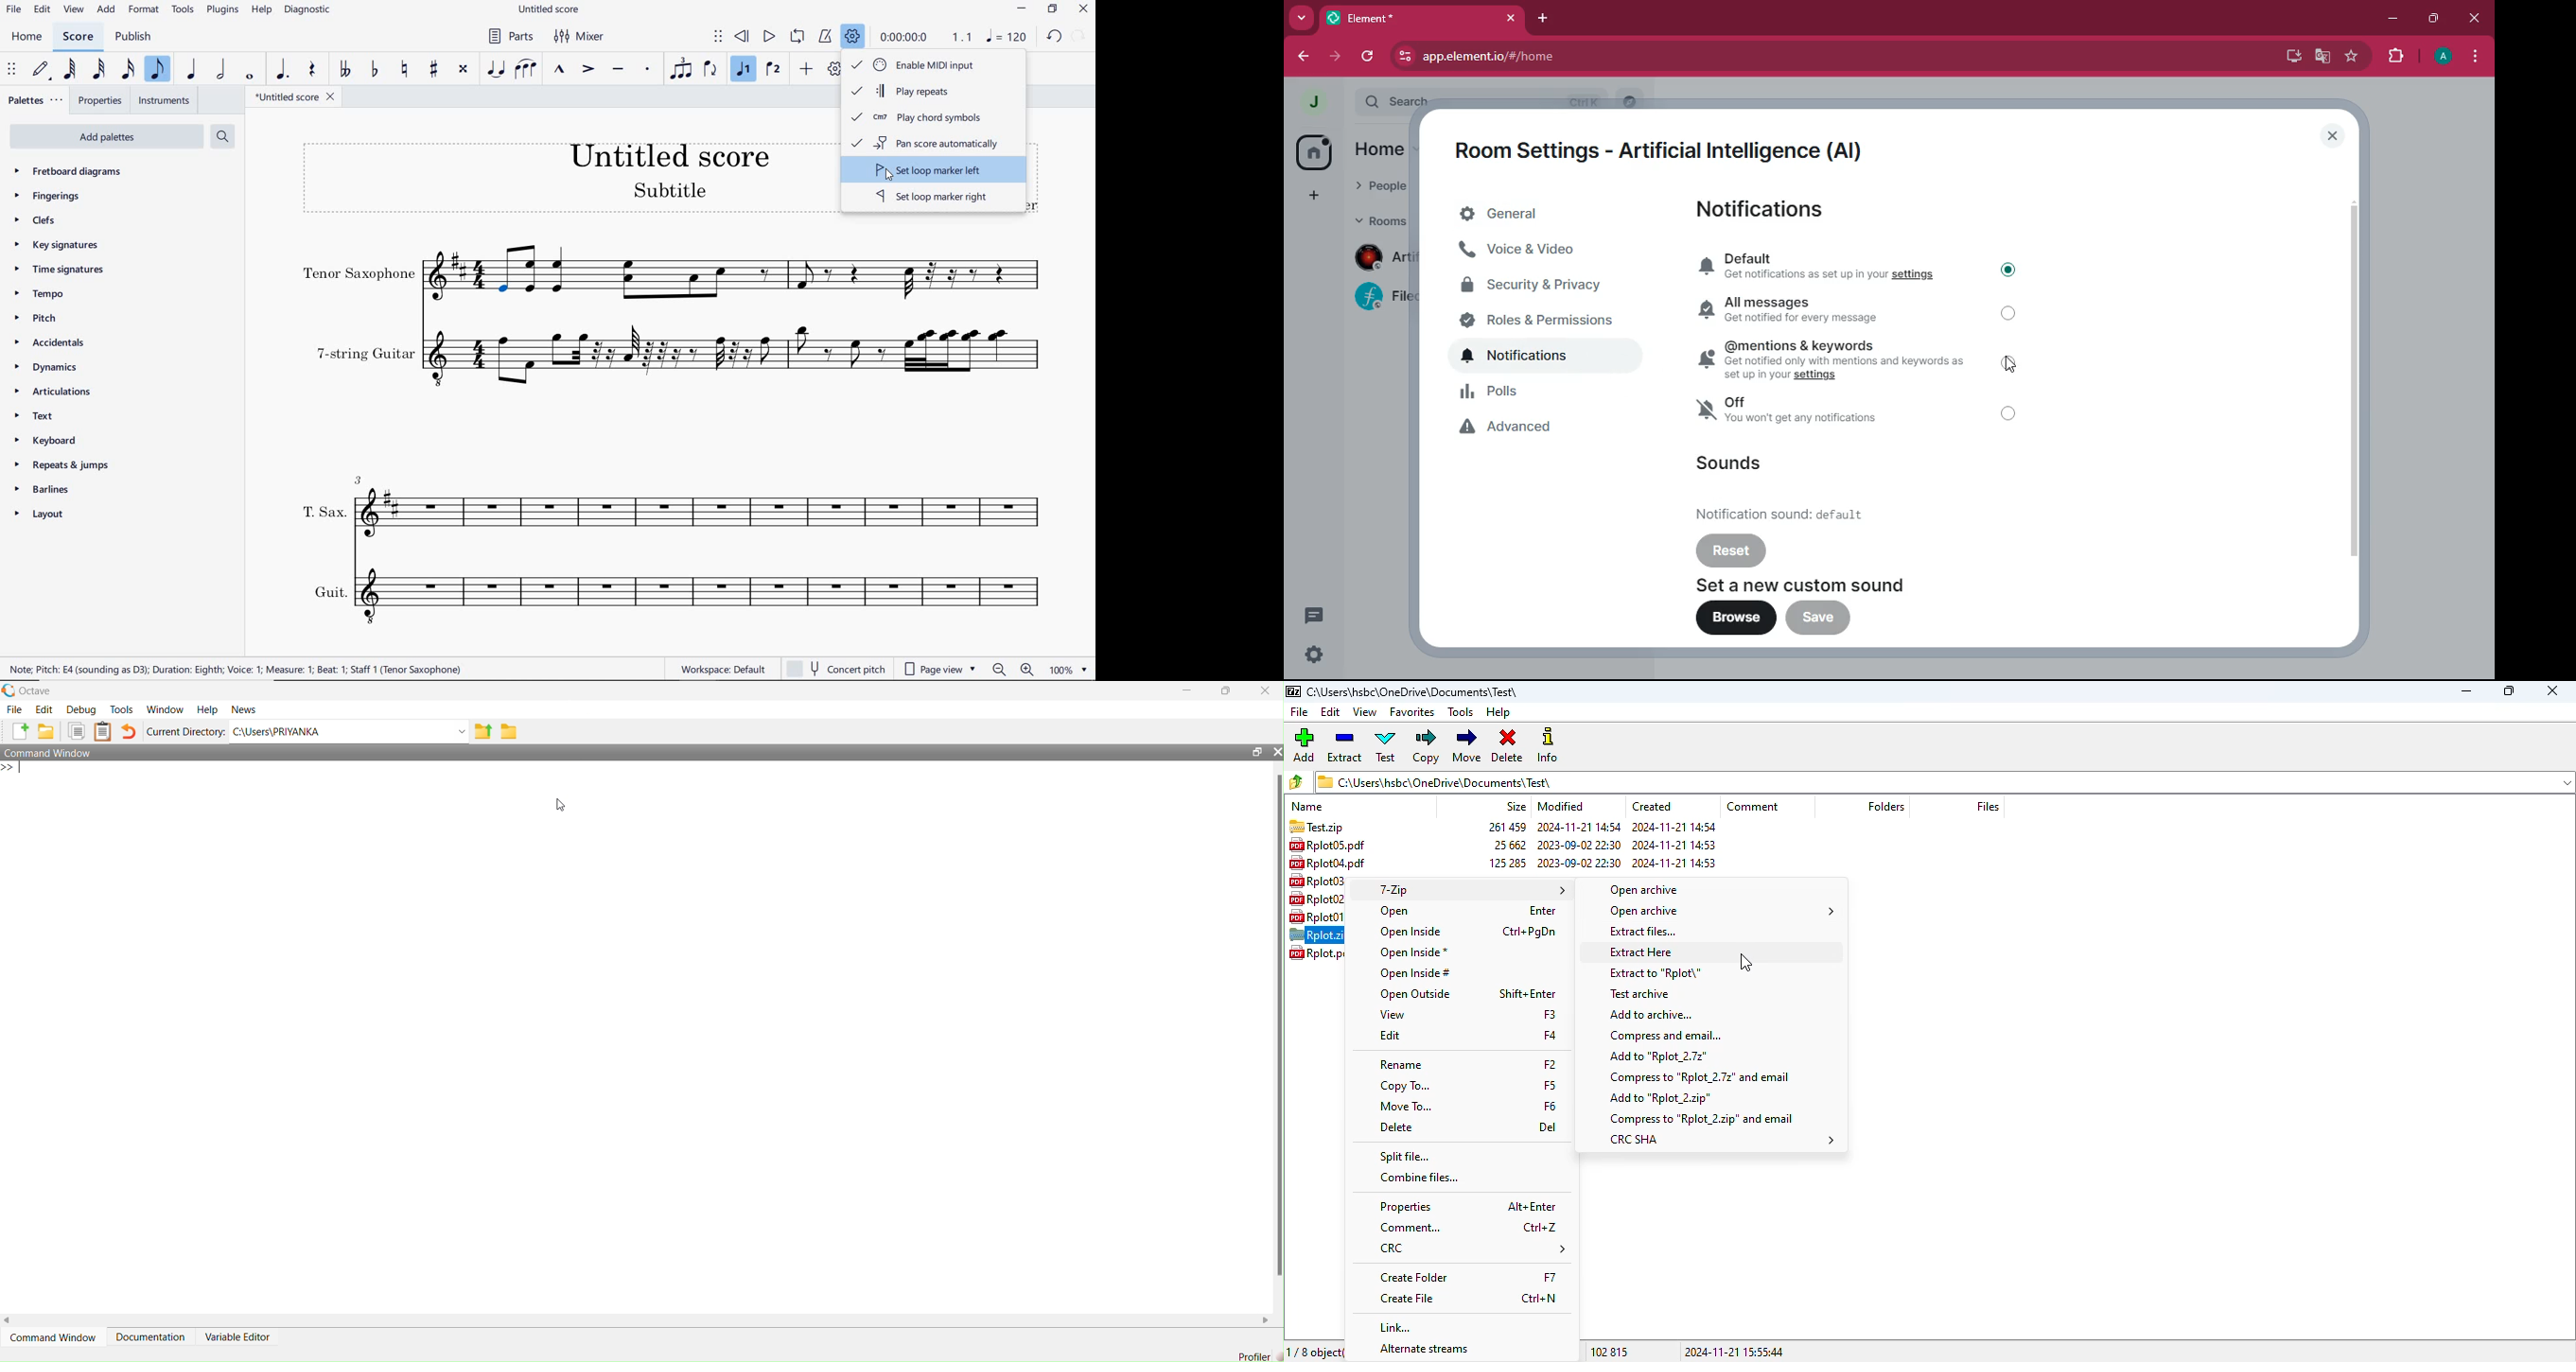  I want to click on tab, so click(1427, 21).